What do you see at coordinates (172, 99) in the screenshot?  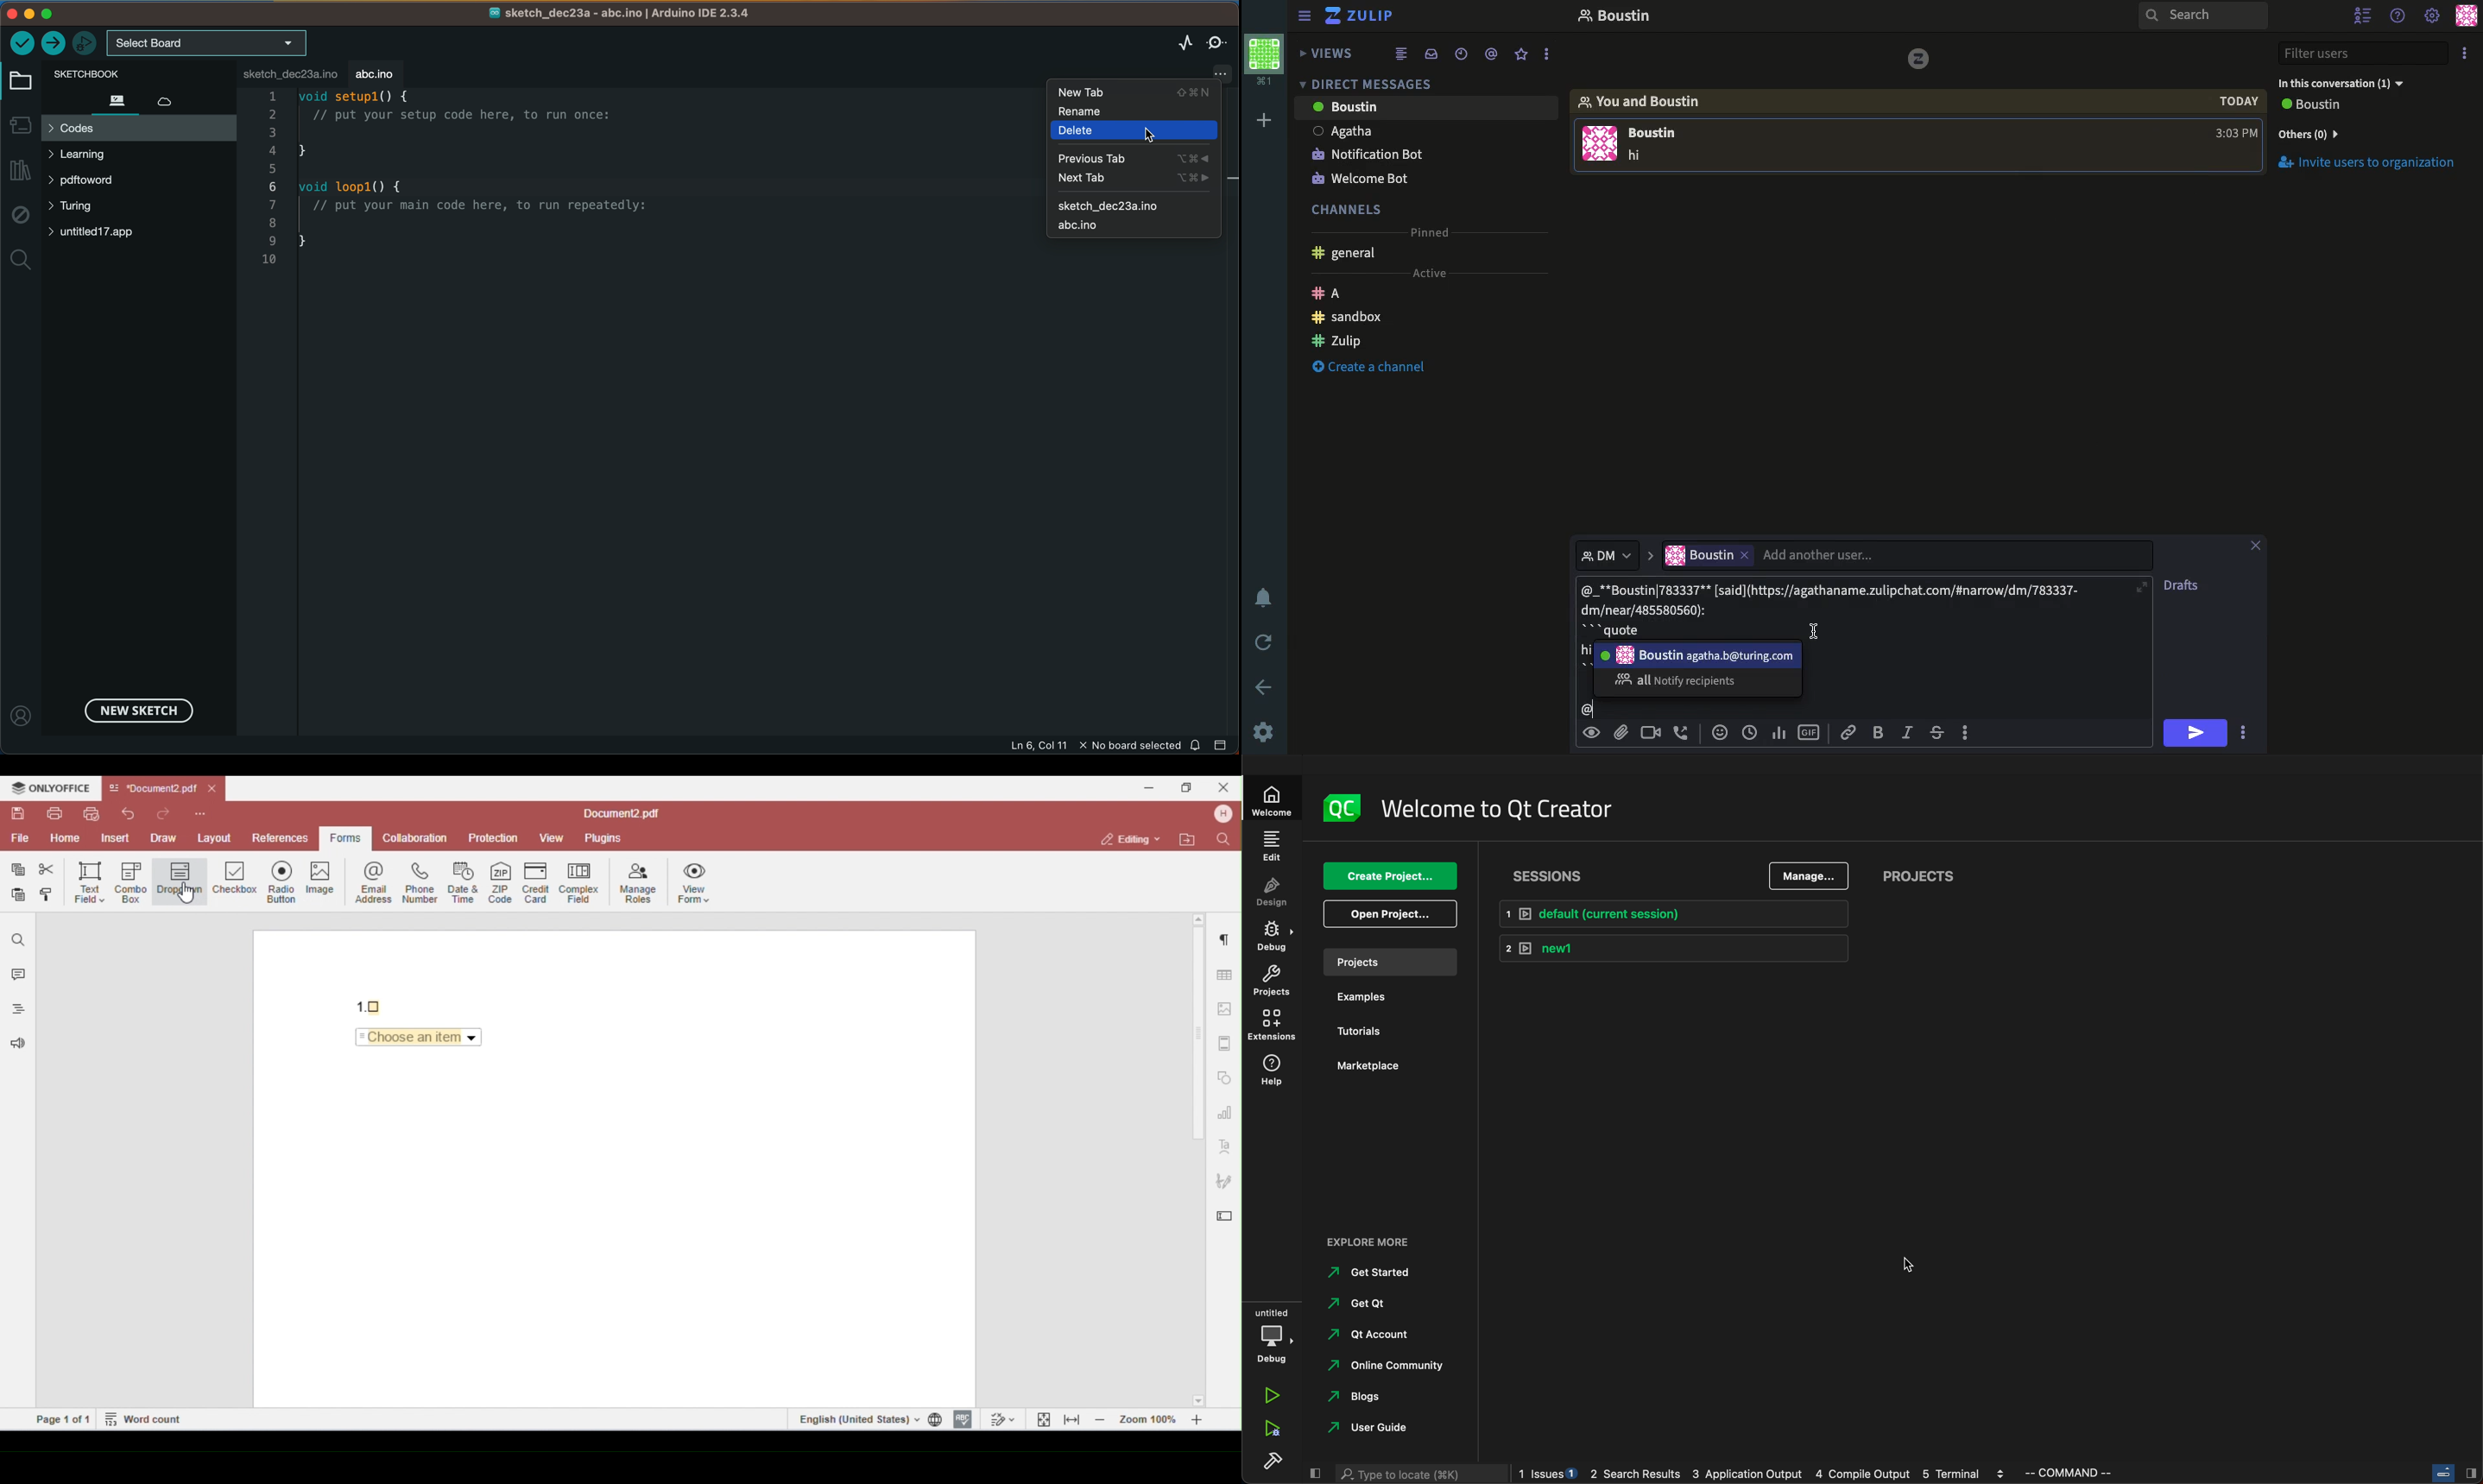 I see `cloud` at bounding box center [172, 99].